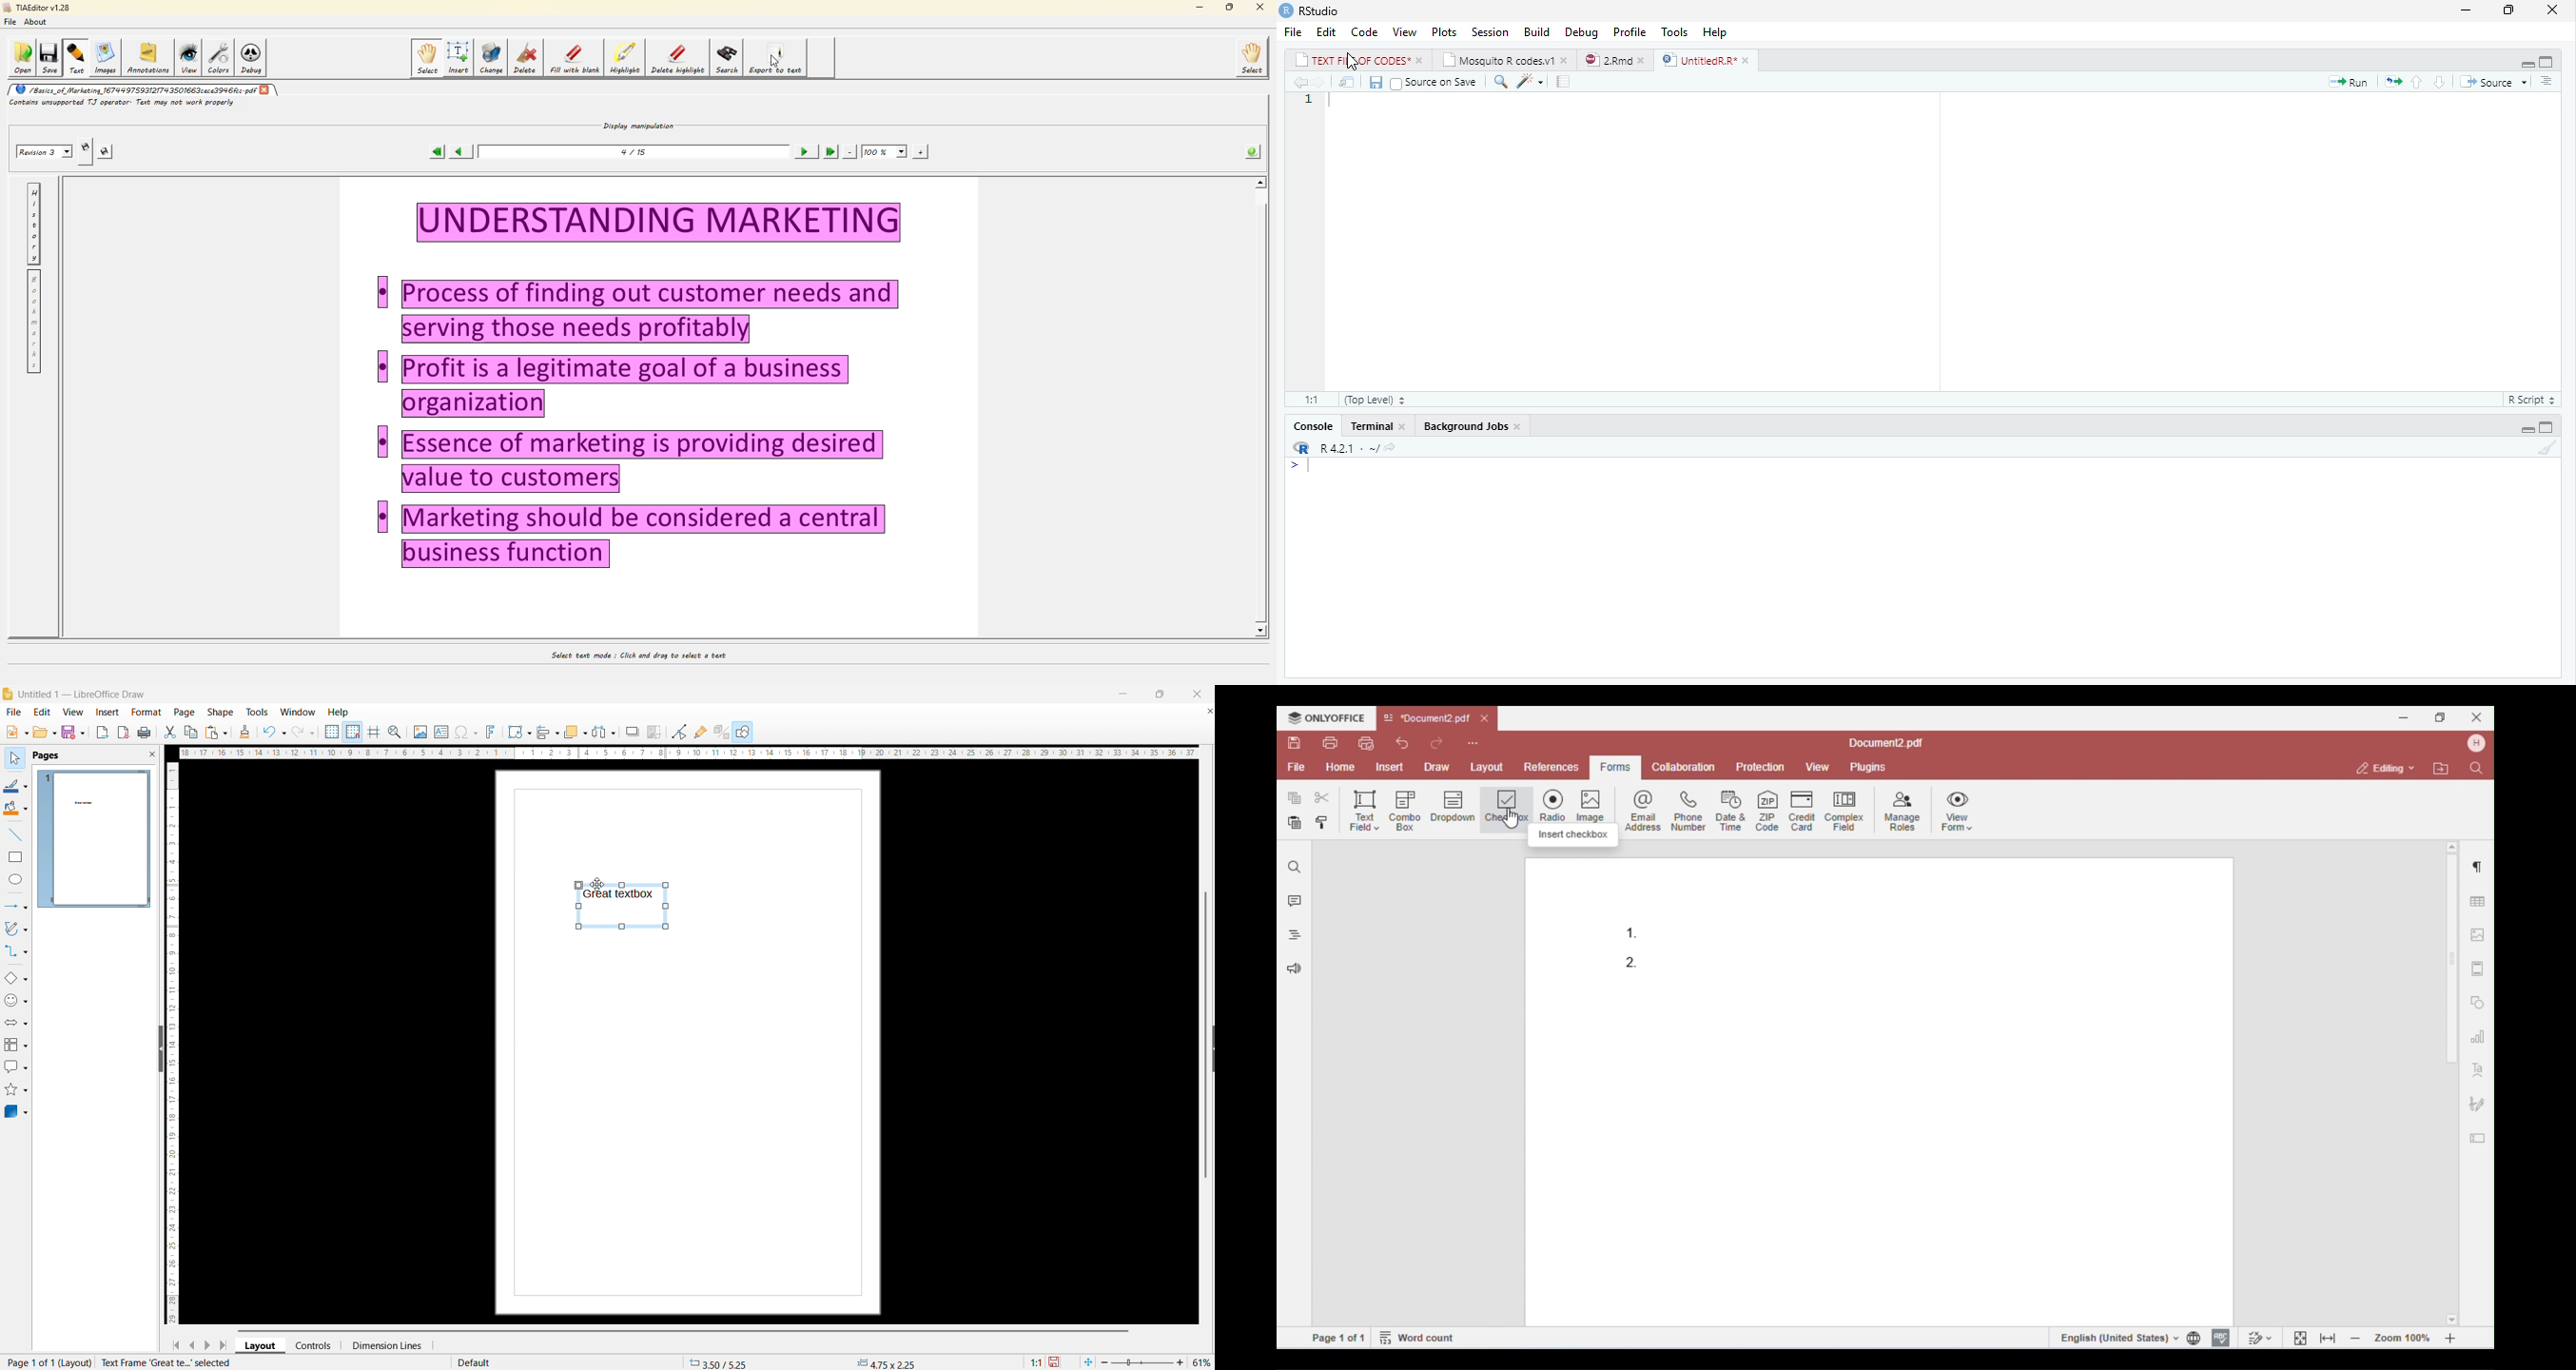 The width and height of the screenshot is (2576, 1372). Describe the element at coordinates (2527, 427) in the screenshot. I see `Hide` at that location.